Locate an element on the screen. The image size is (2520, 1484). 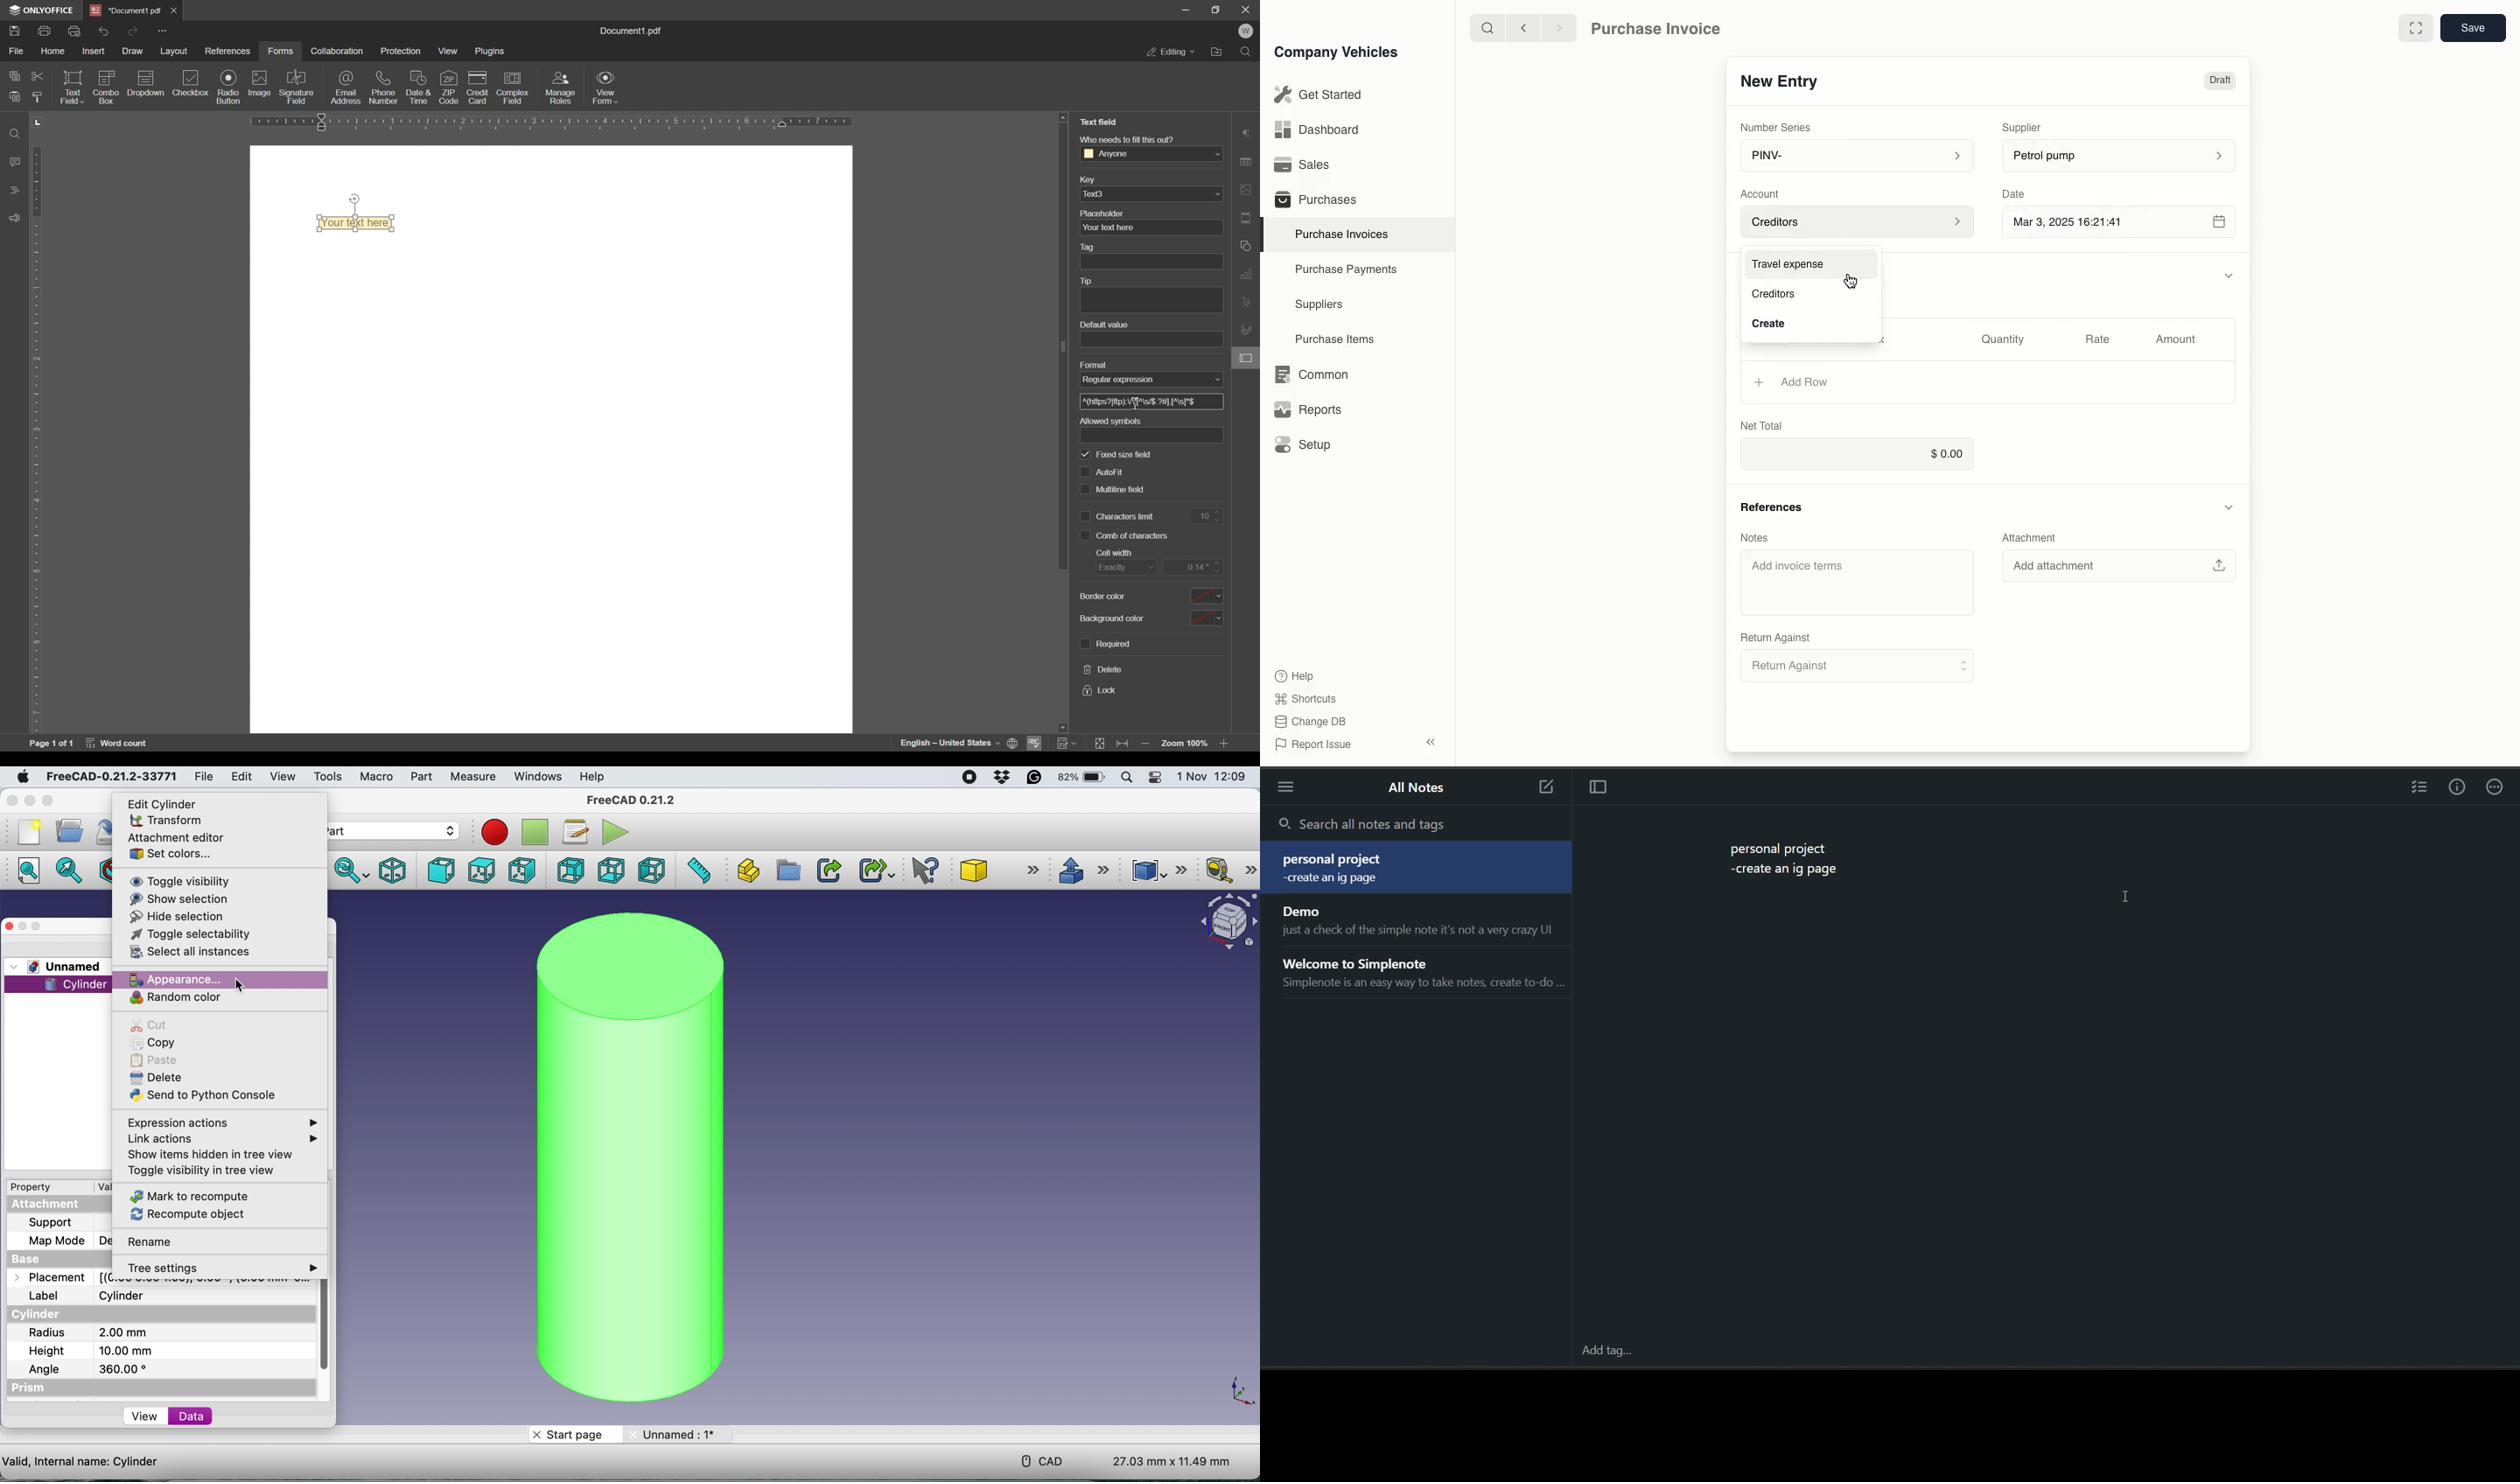
close sidebar is located at coordinates (1432, 740).